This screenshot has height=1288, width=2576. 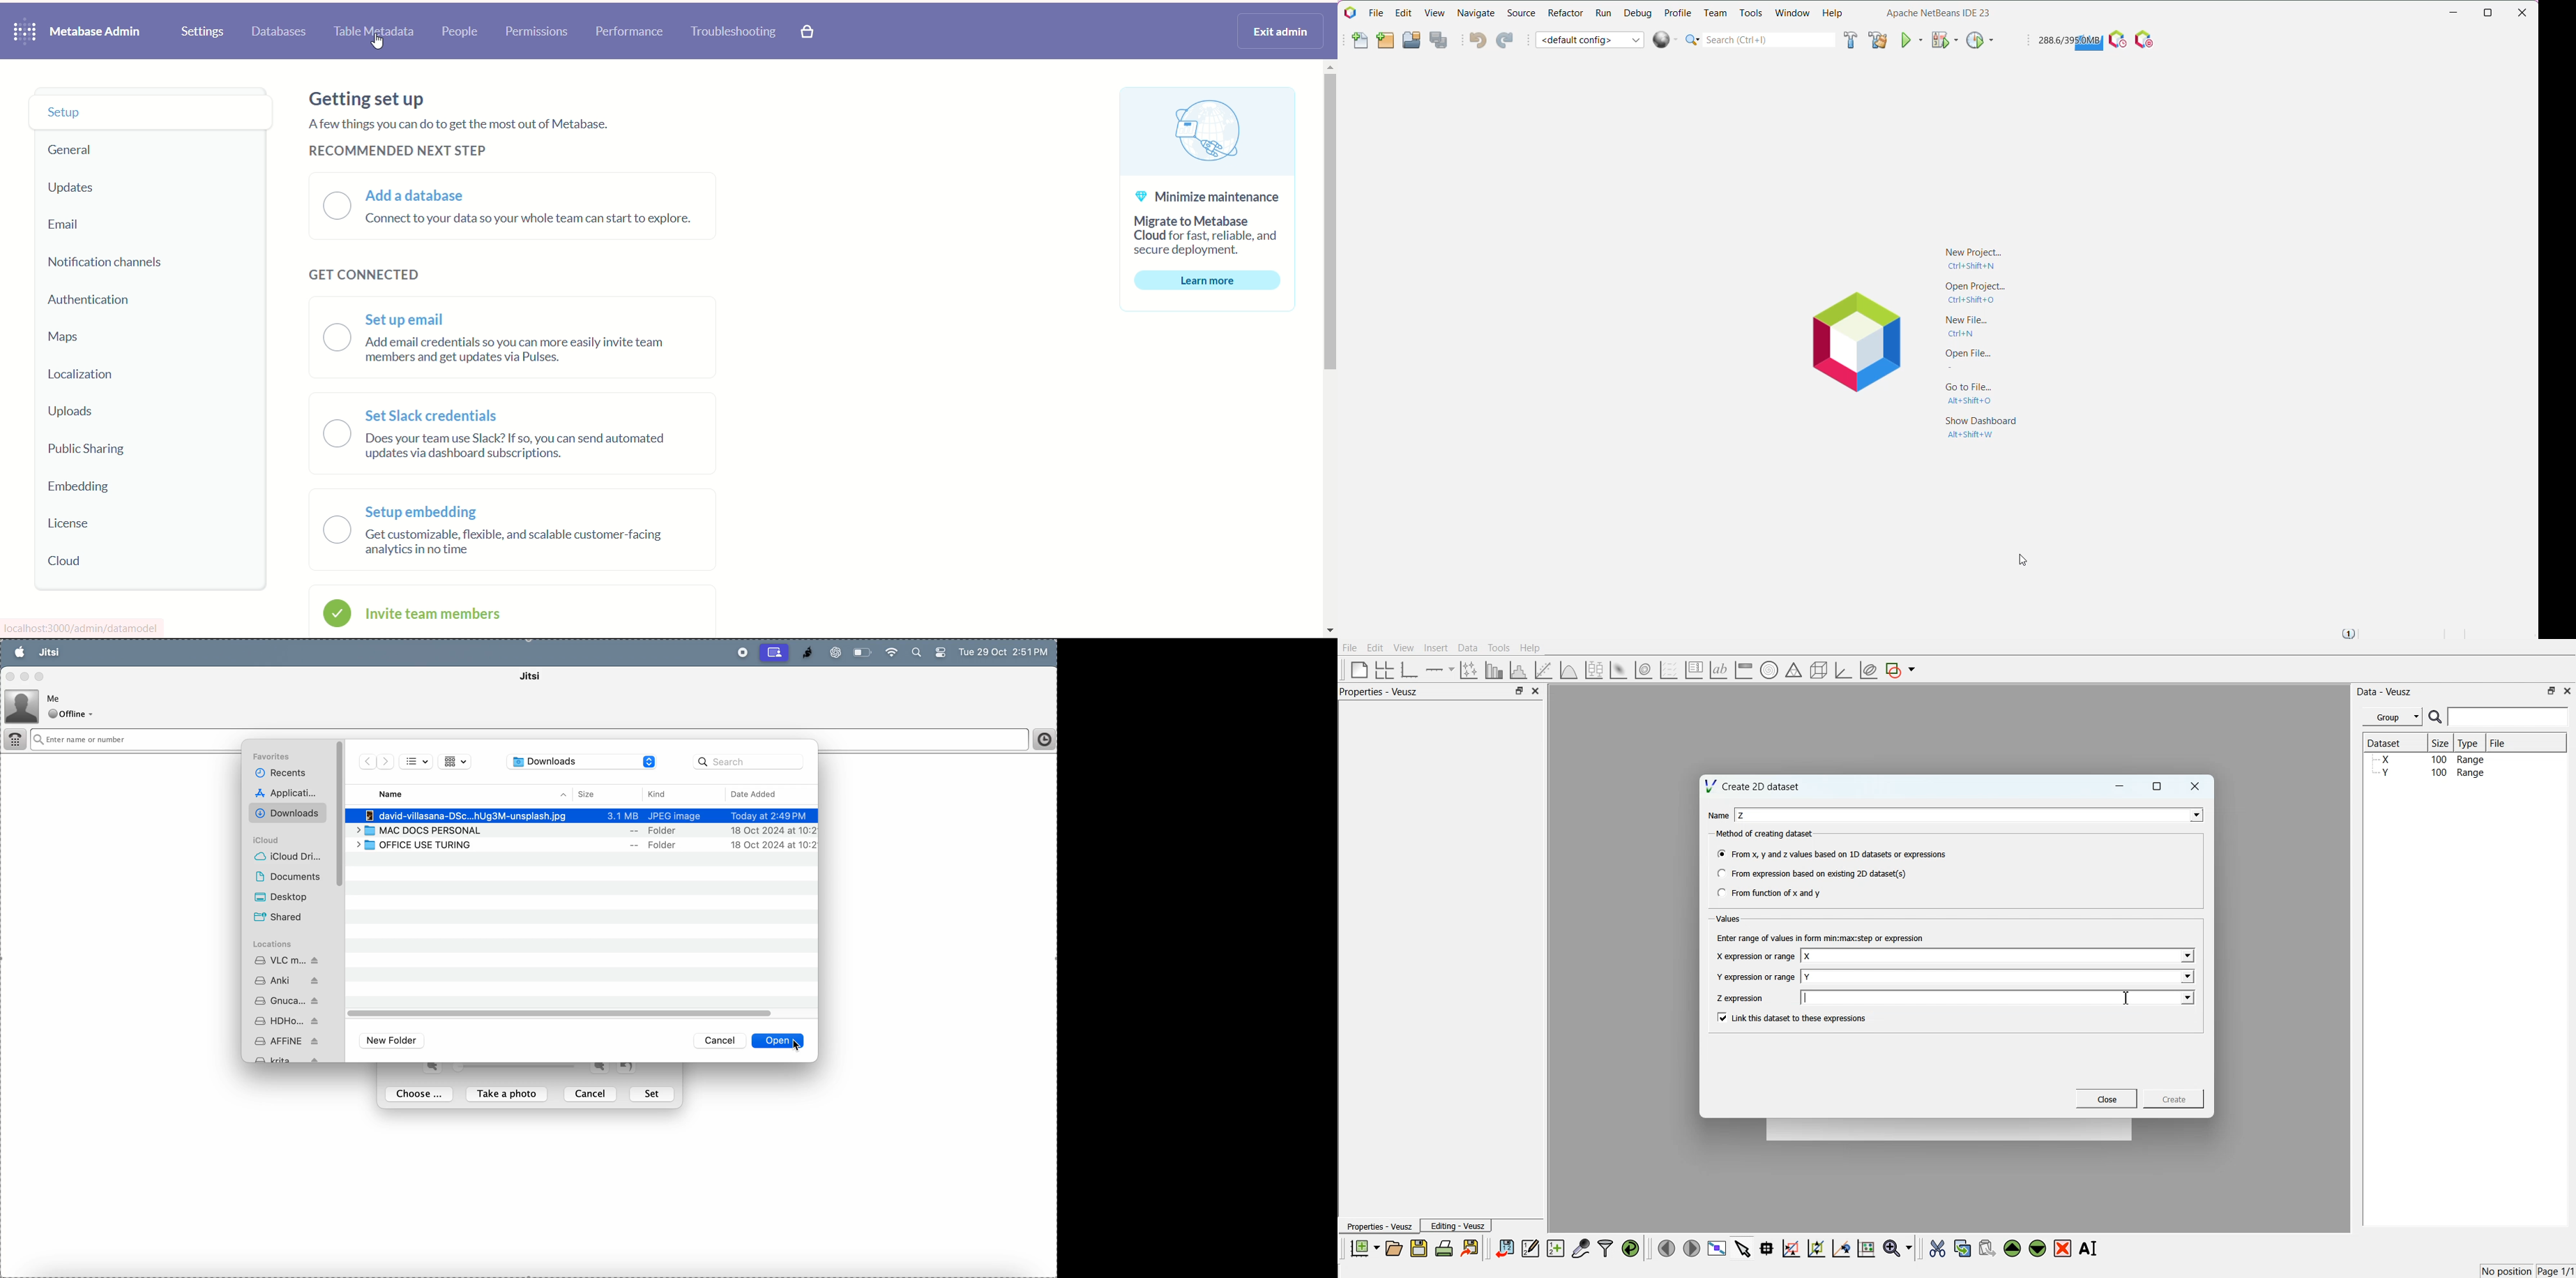 What do you see at coordinates (95, 32) in the screenshot?
I see `metabase admins` at bounding box center [95, 32].